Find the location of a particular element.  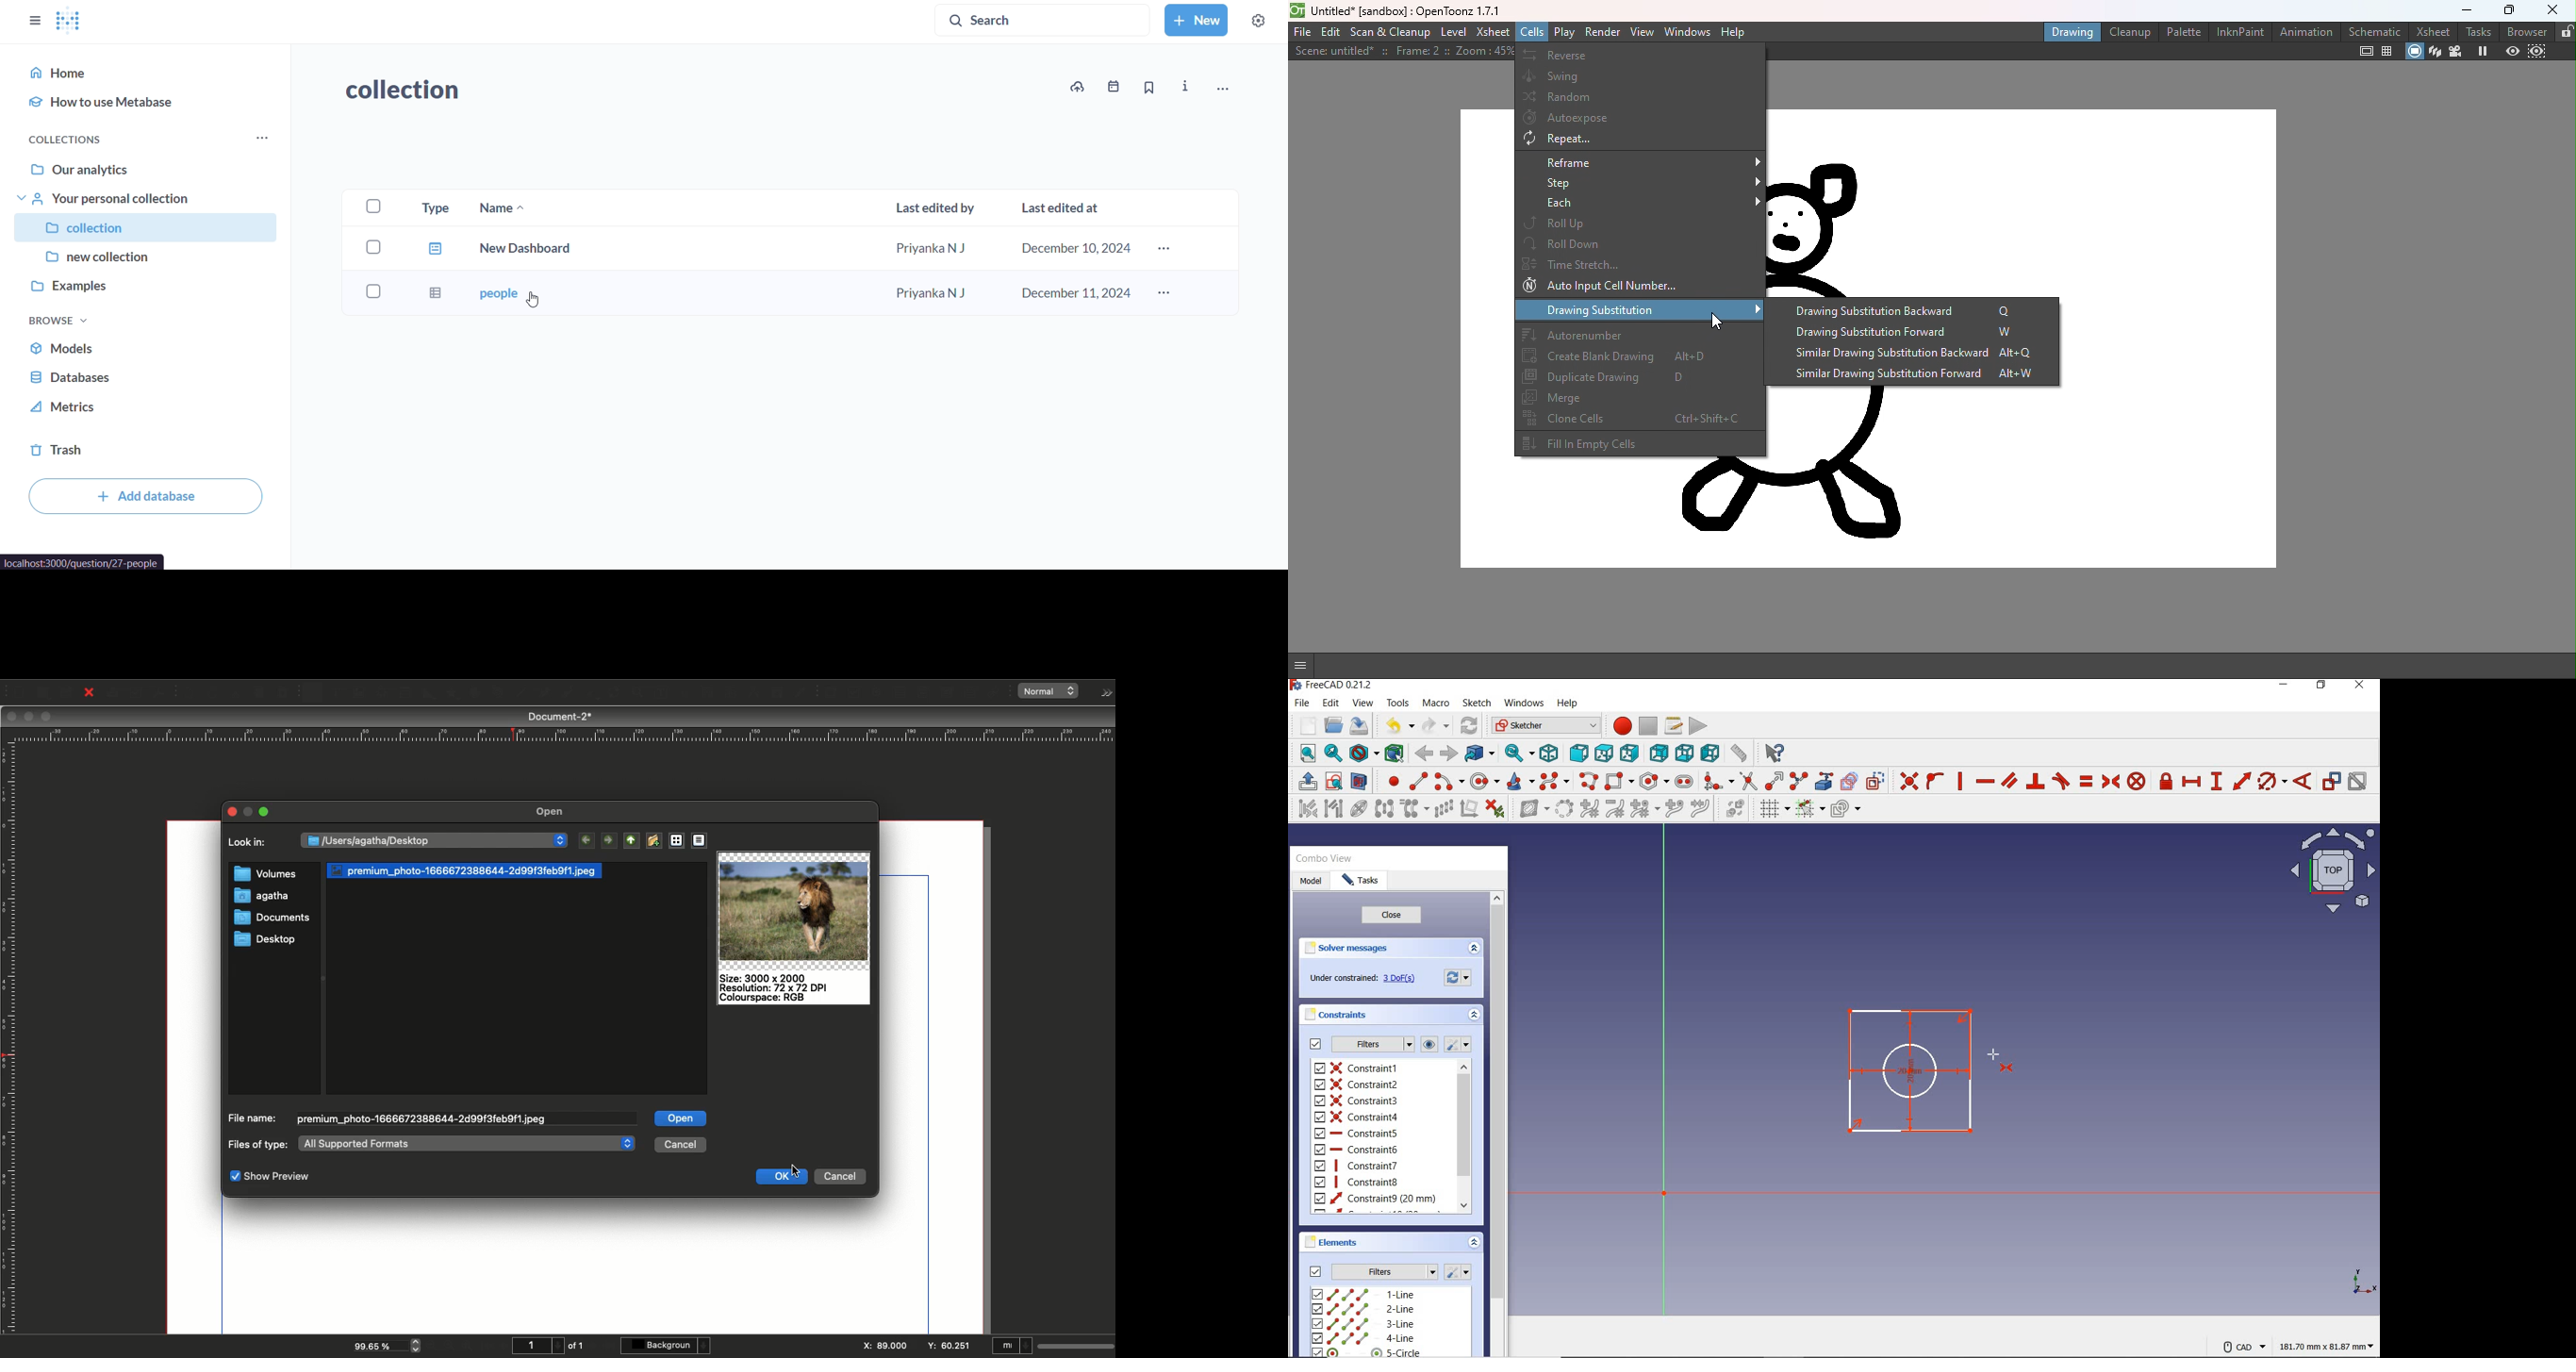

forces recomputation of active document is located at coordinates (1461, 979).